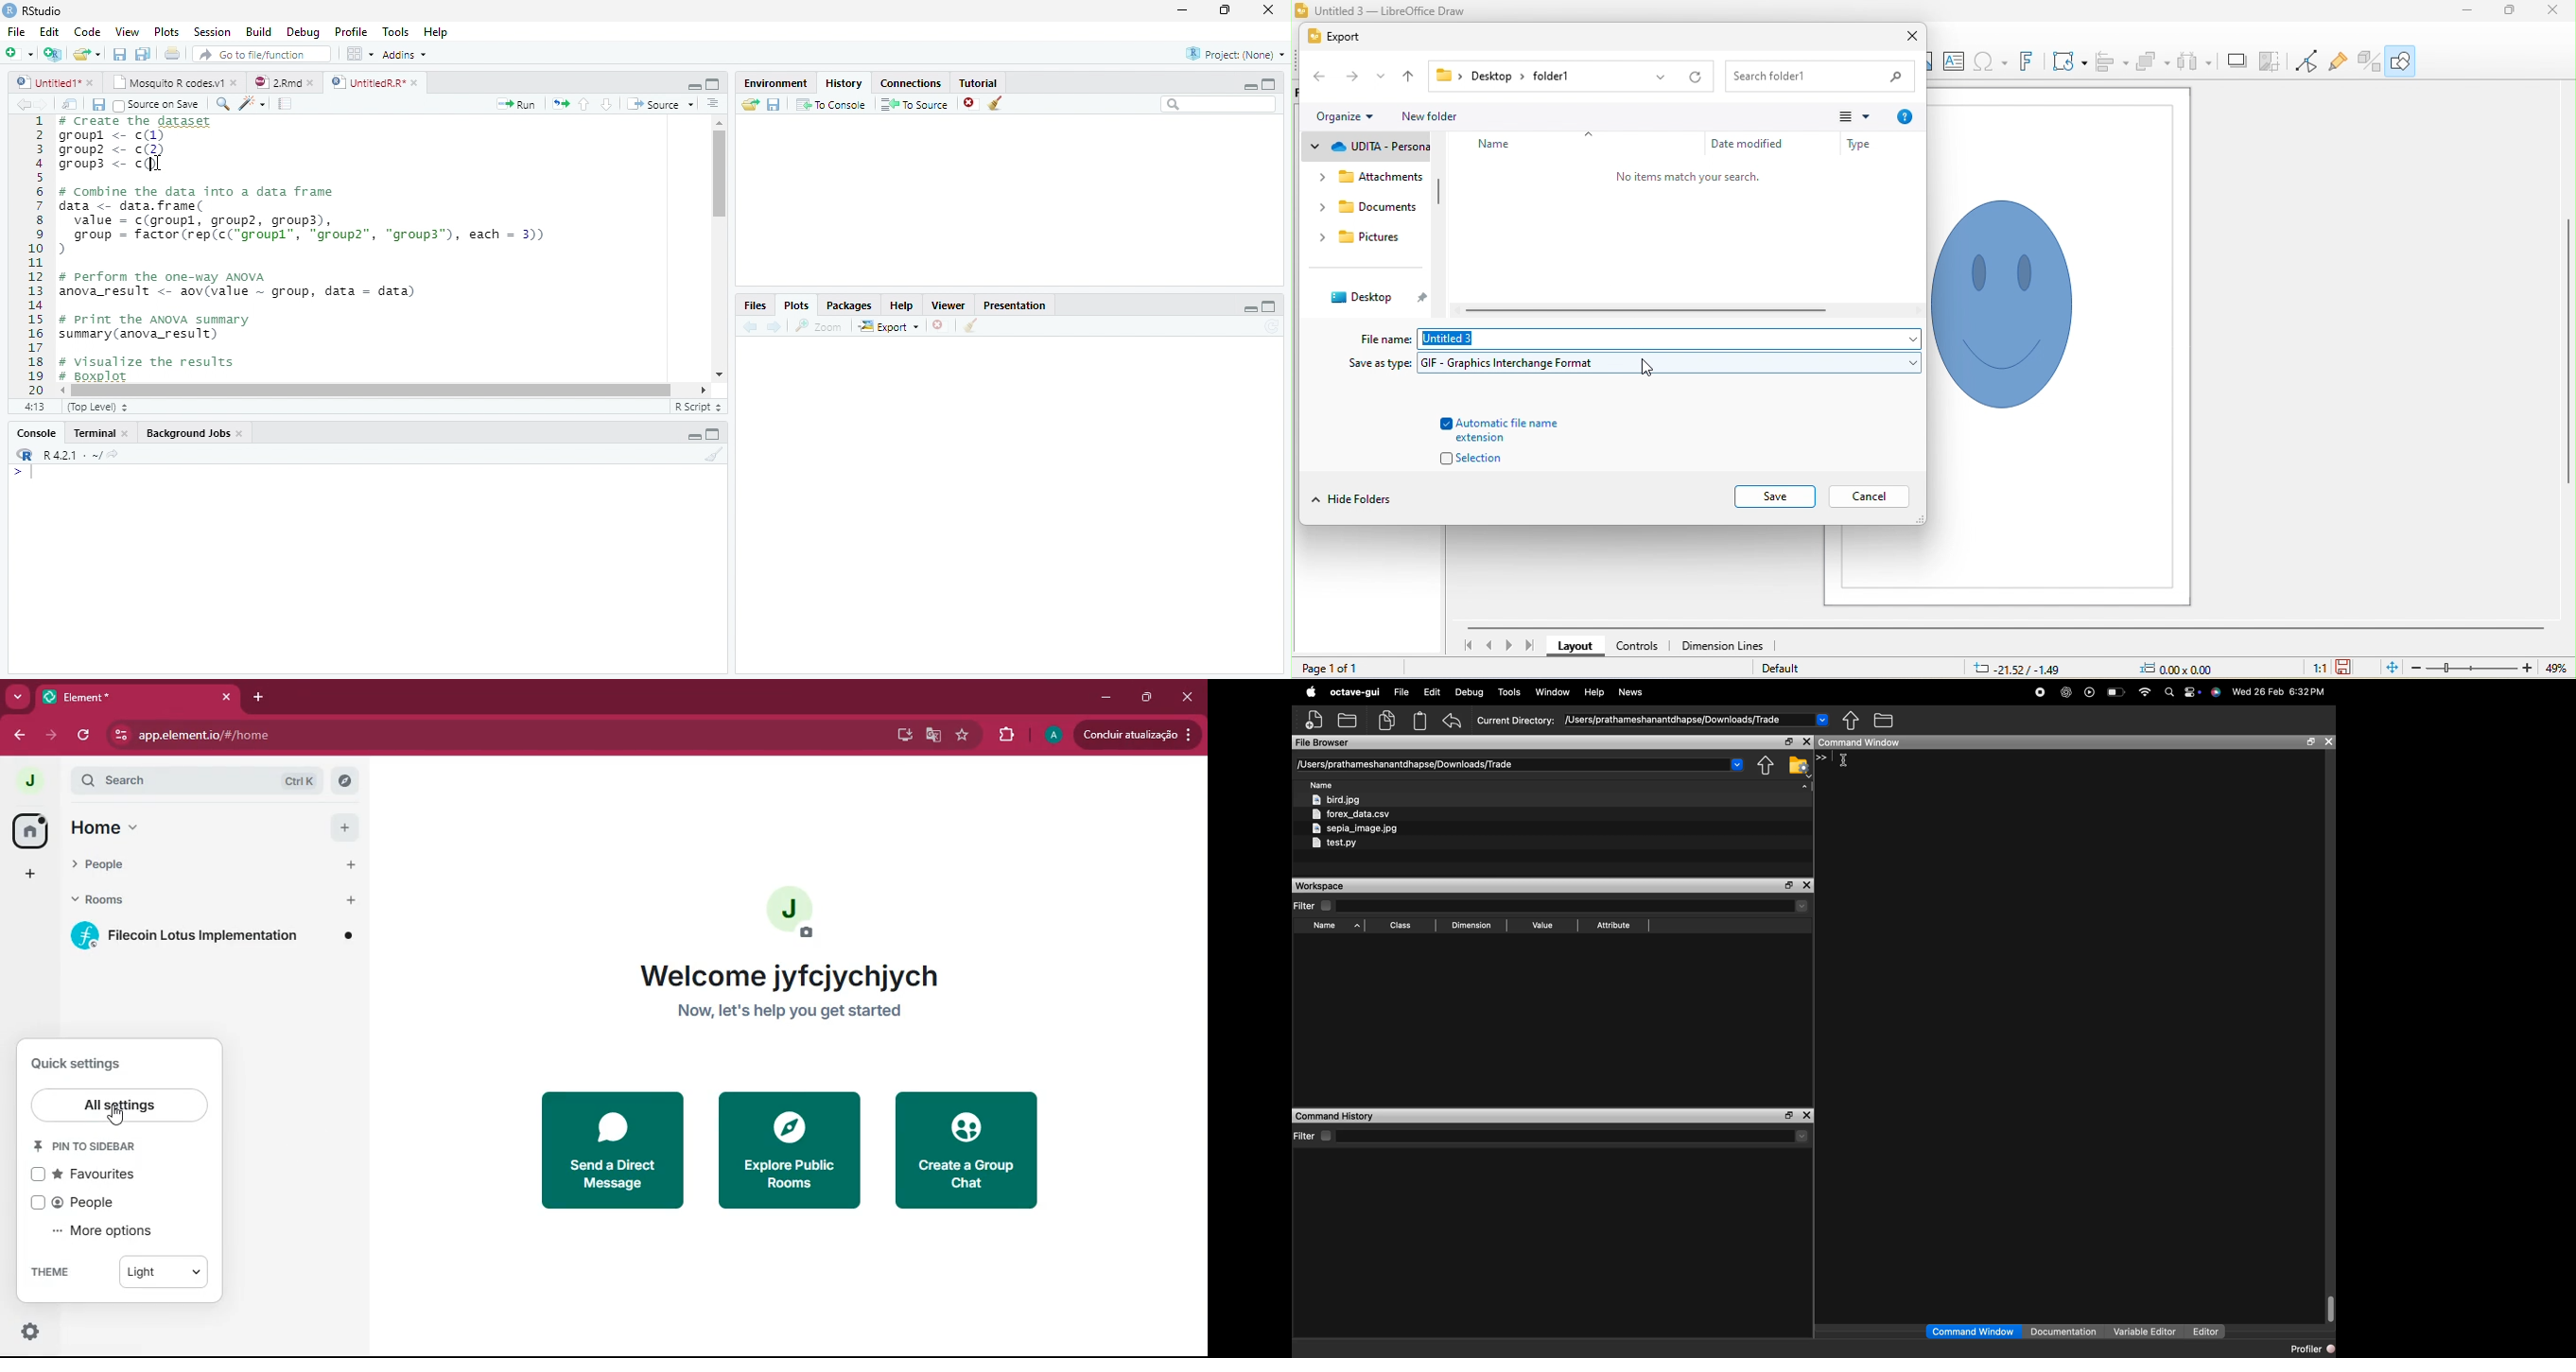  I want to click on Minimize, so click(694, 438).